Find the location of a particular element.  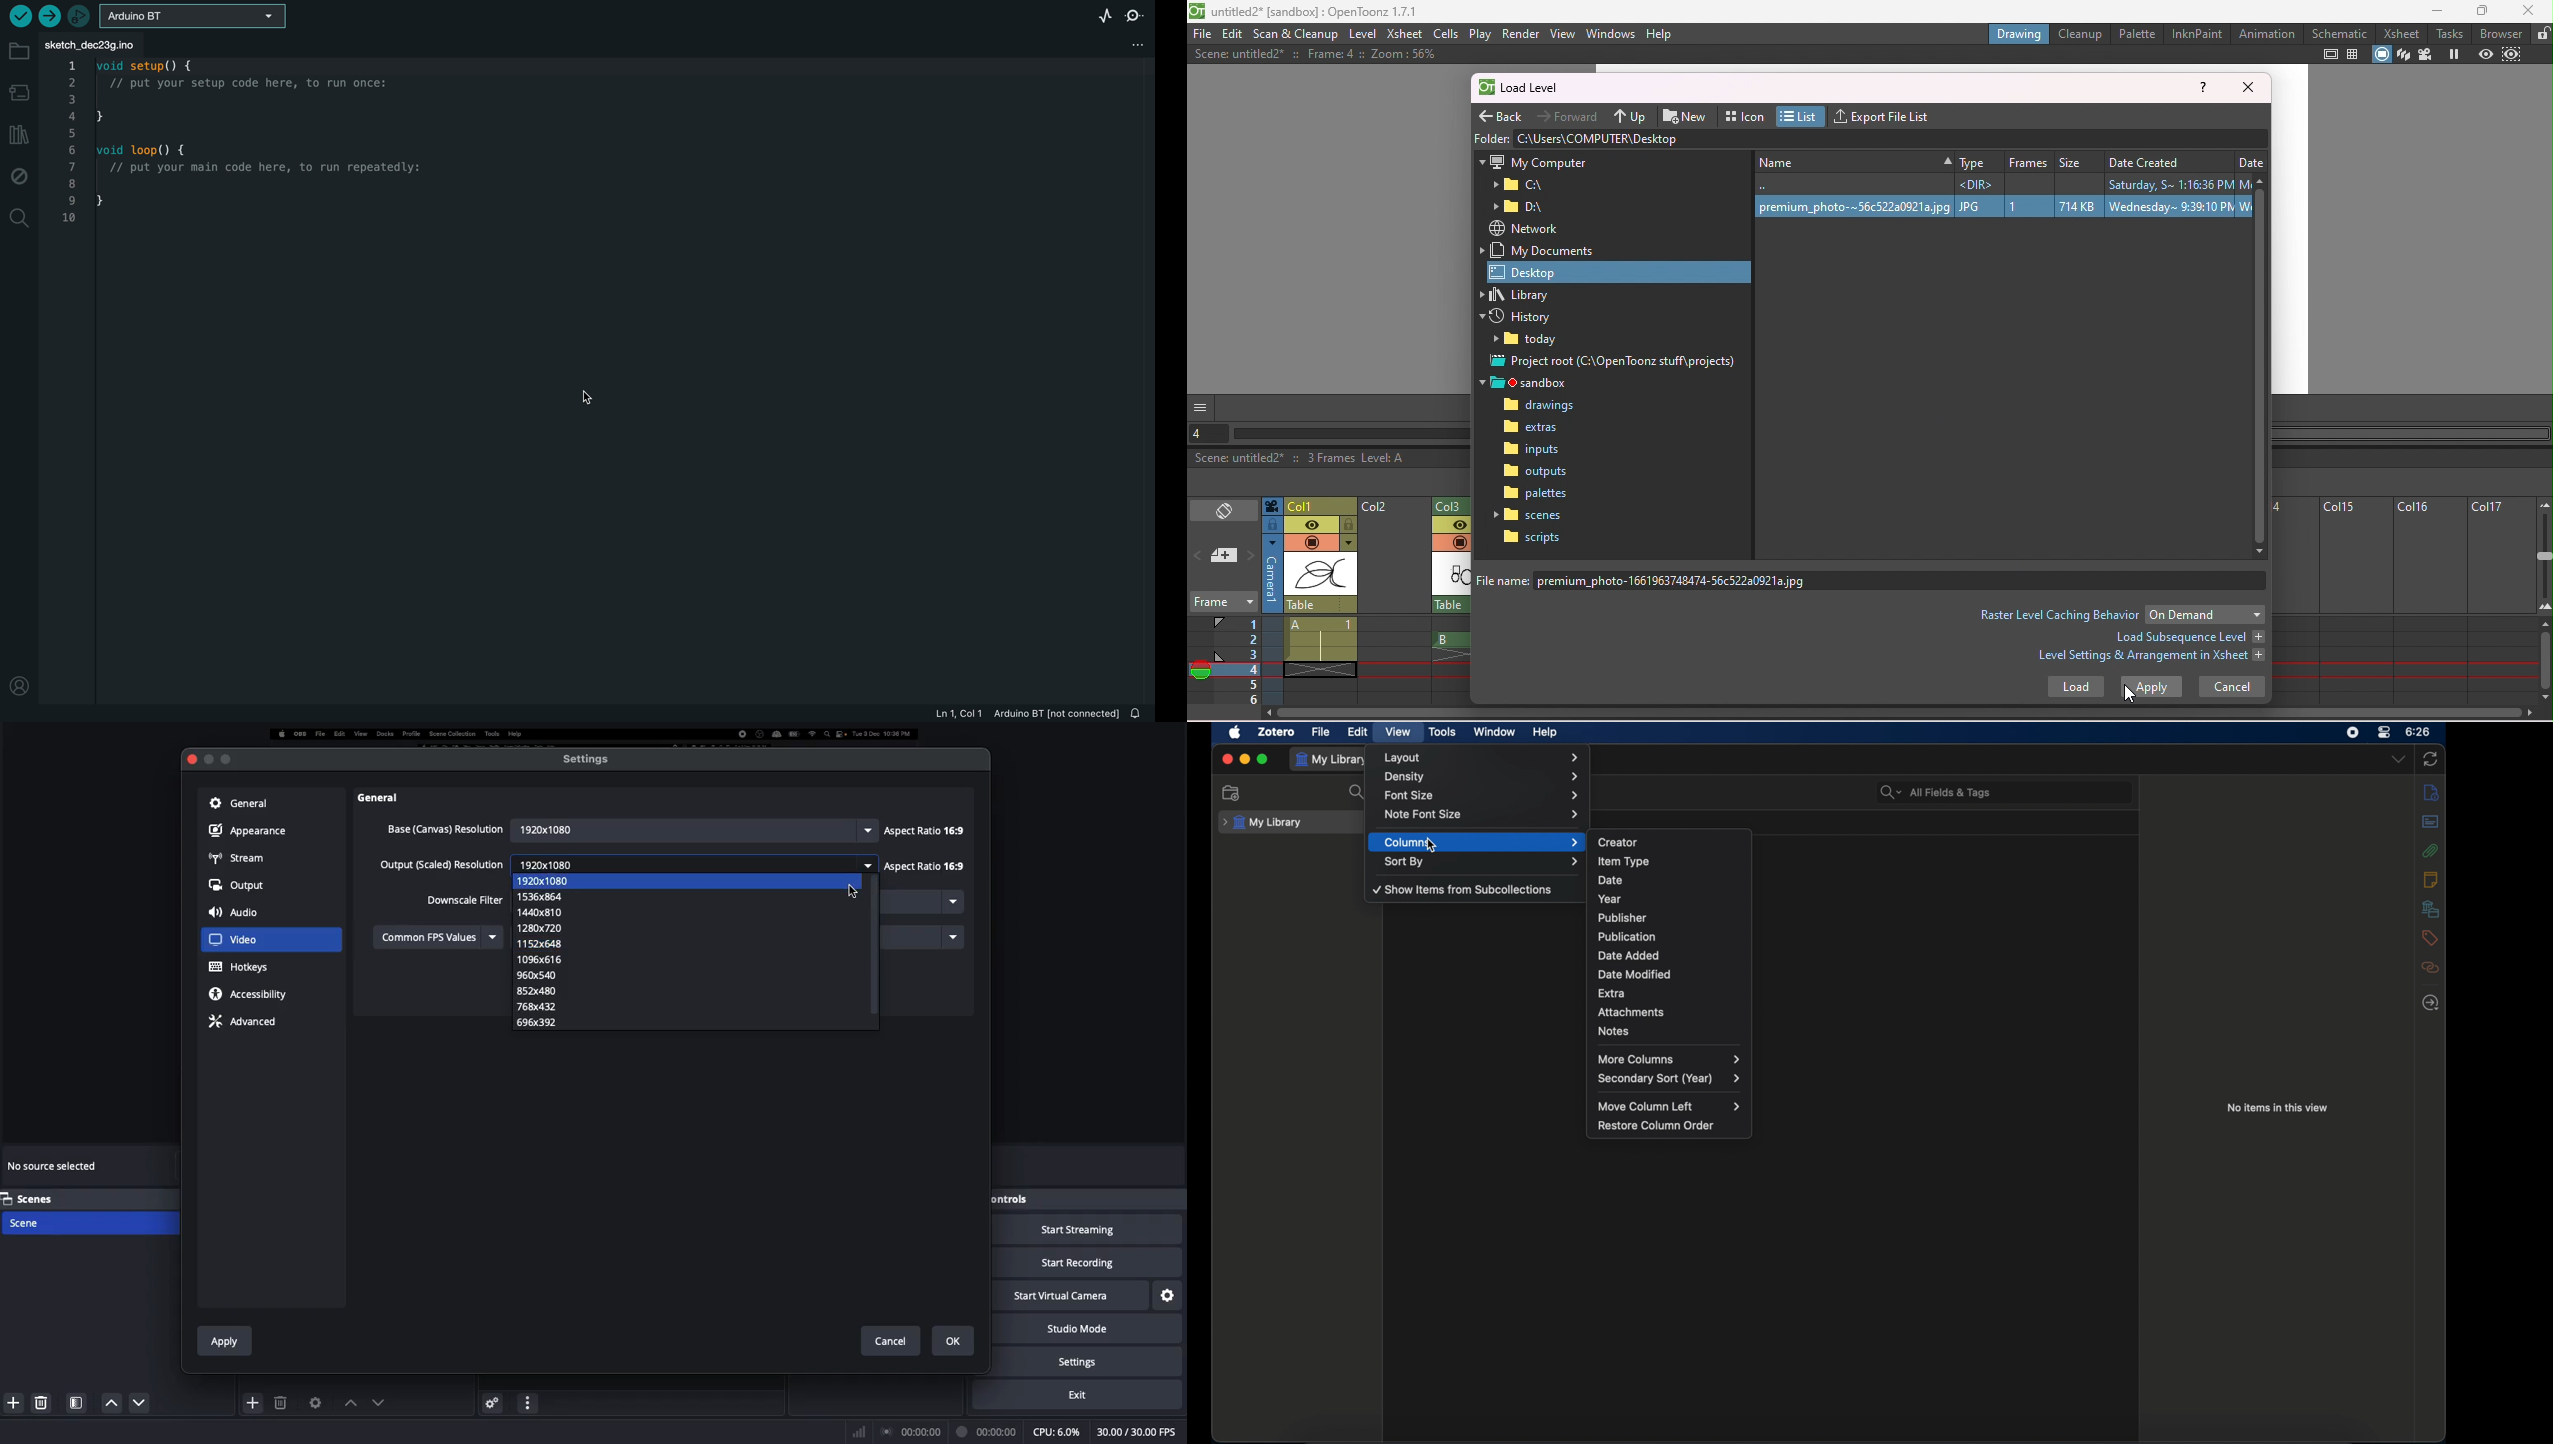

Move up is located at coordinates (348, 1403).